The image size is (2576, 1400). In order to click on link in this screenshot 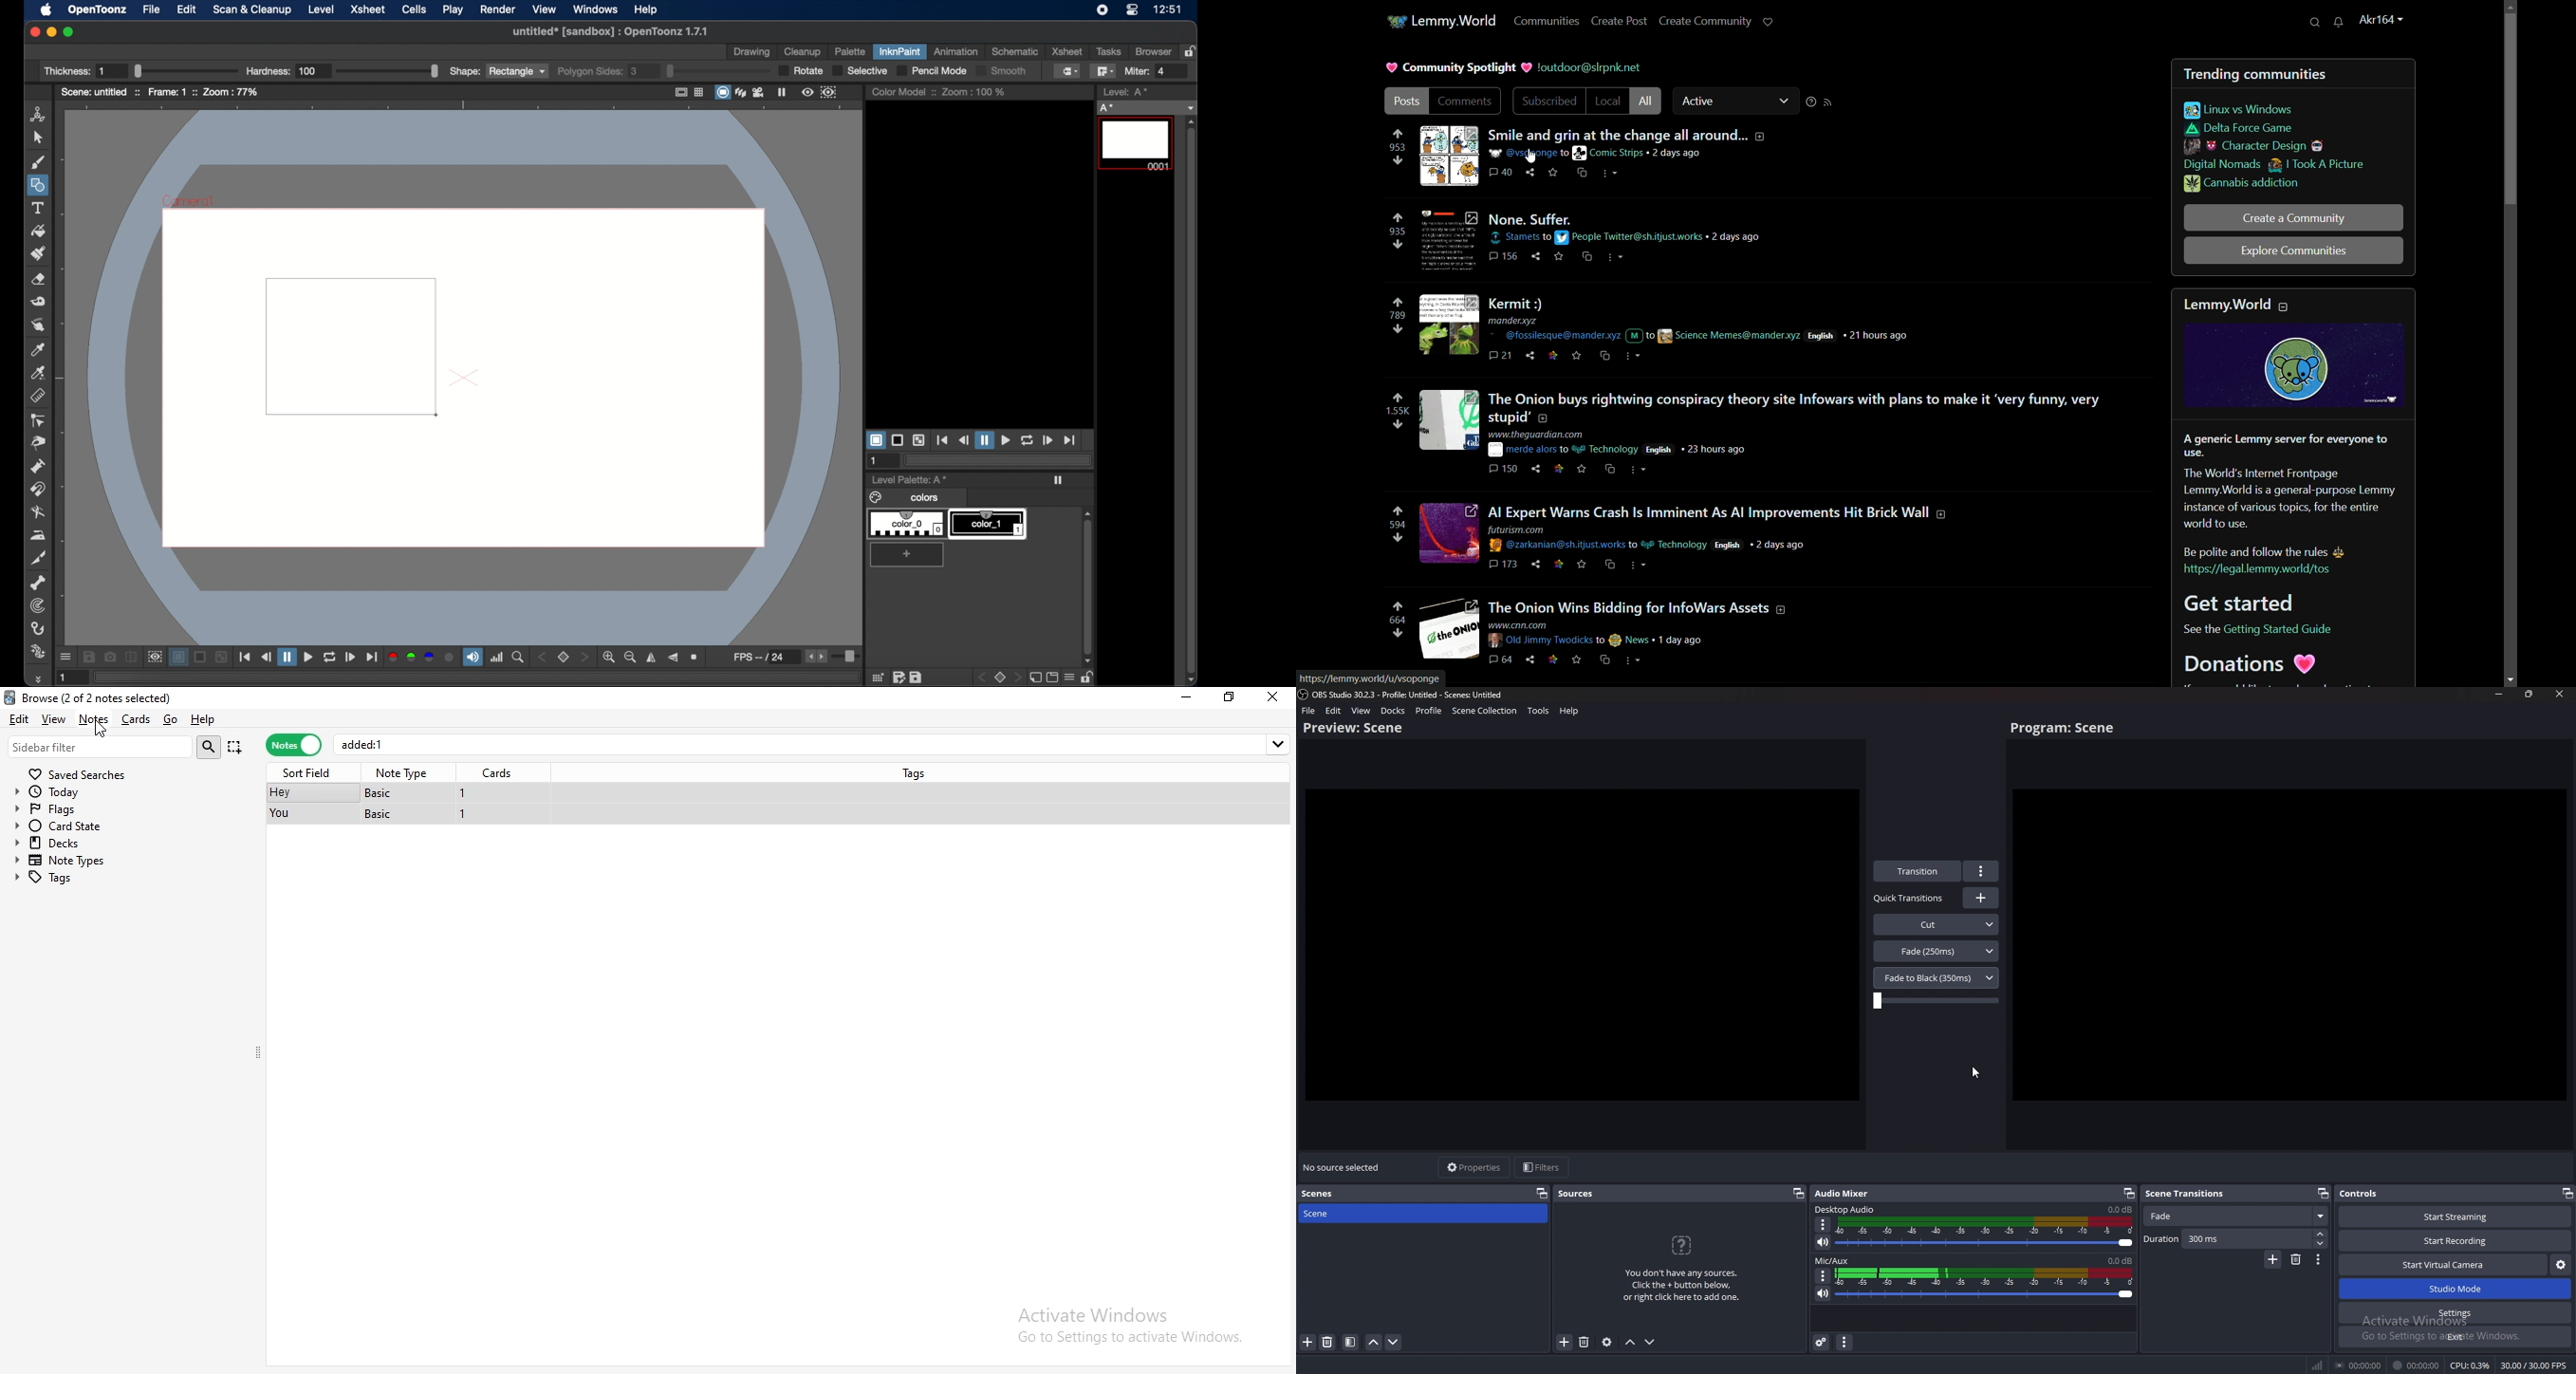, I will do `click(1554, 356)`.